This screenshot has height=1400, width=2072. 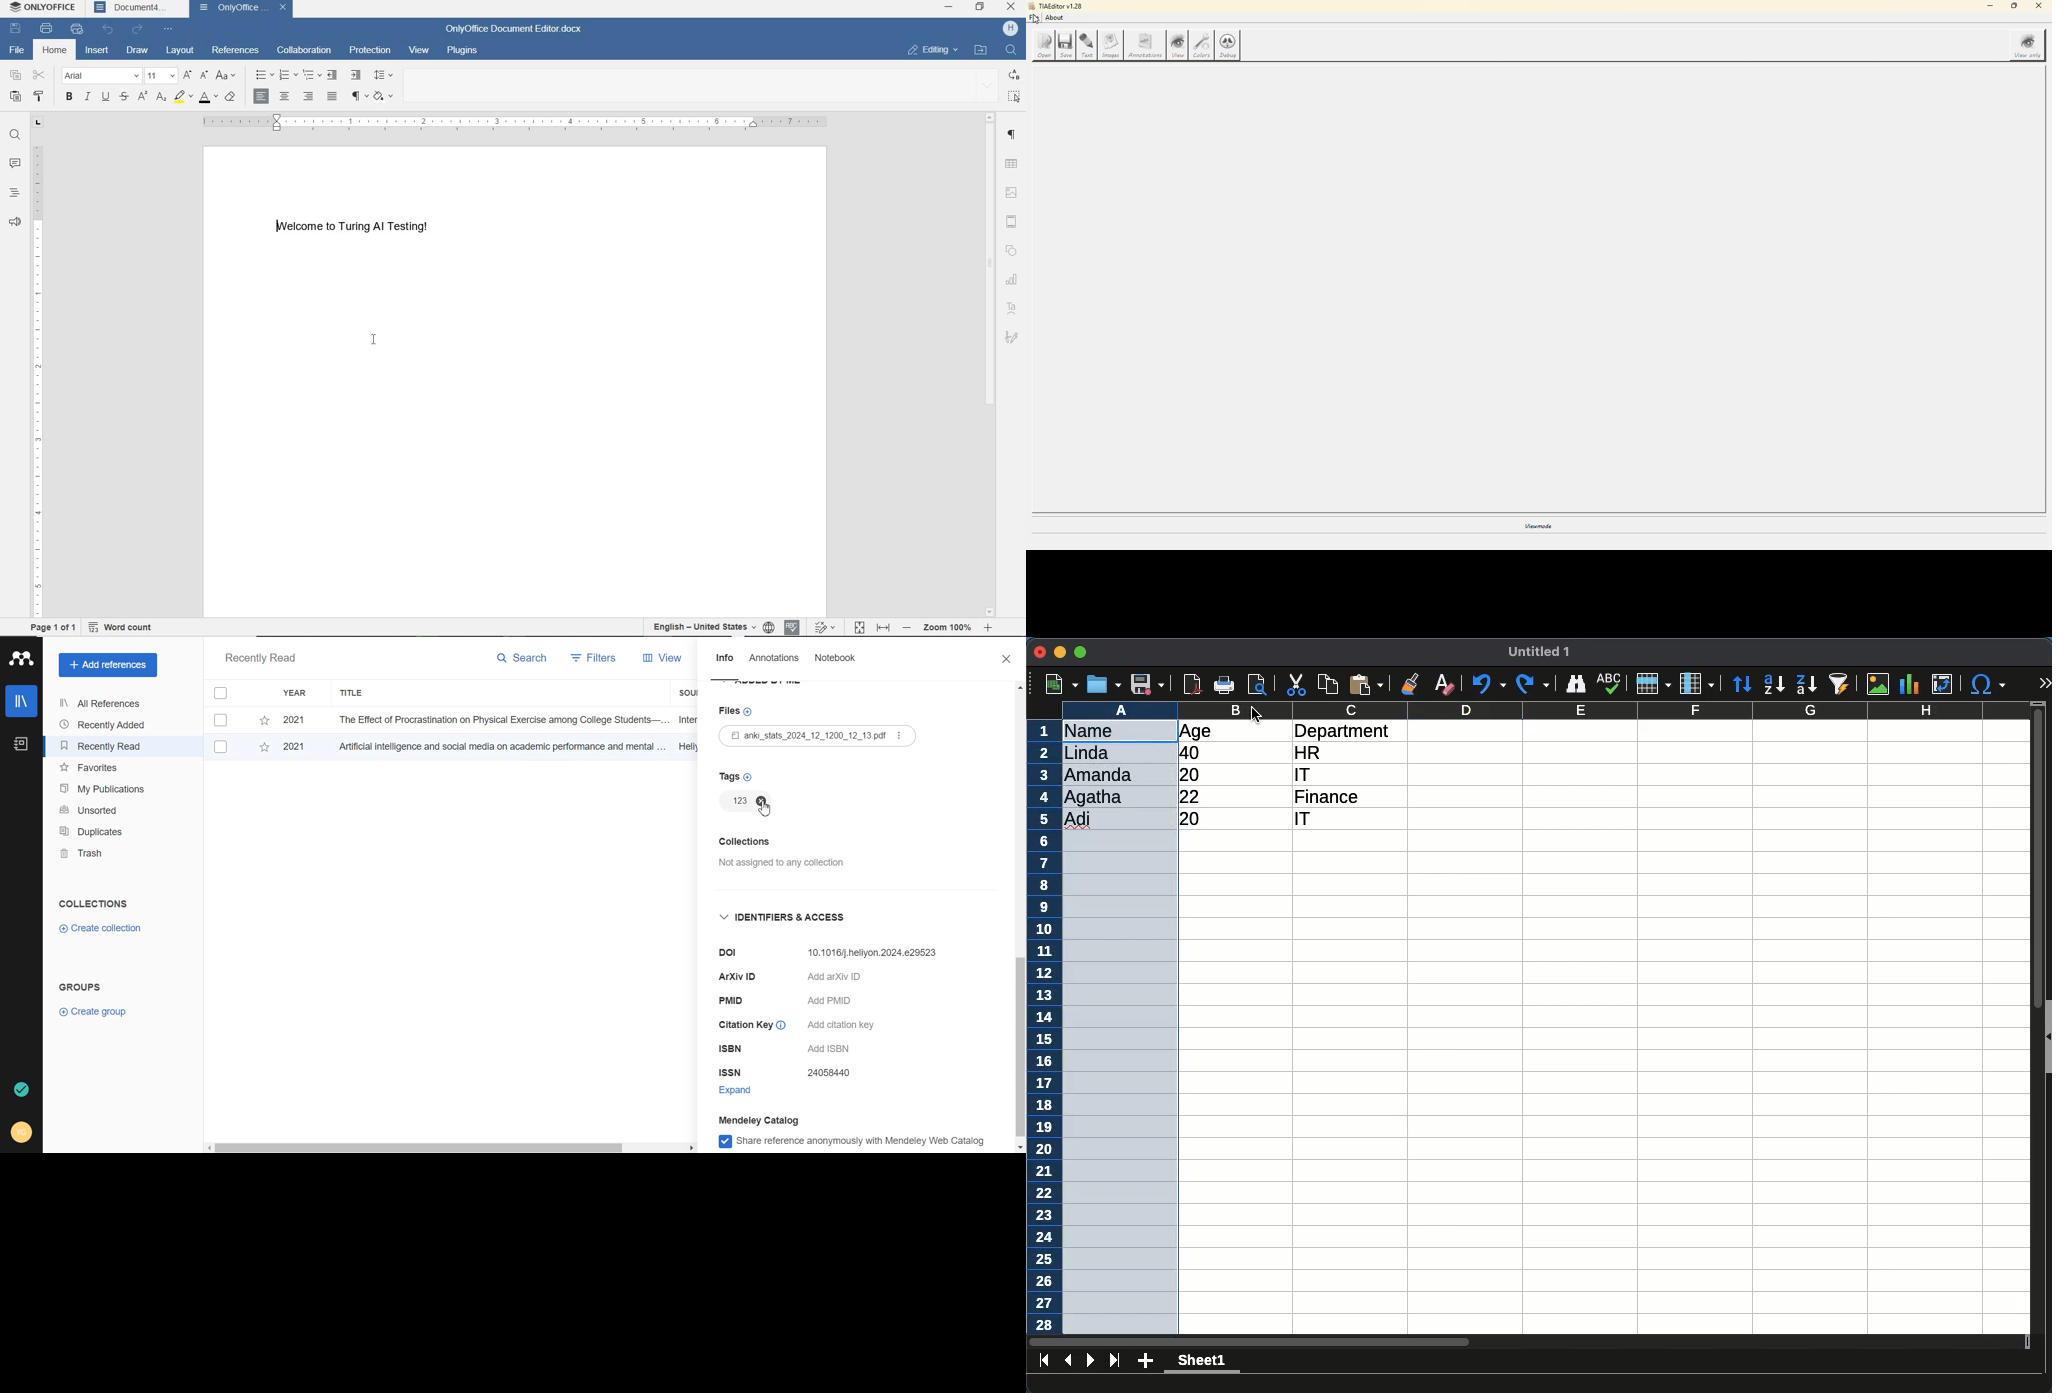 What do you see at coordinates (745, 1090) in the screenshot?
I see `Expand` at bounding box center [745, 1090].